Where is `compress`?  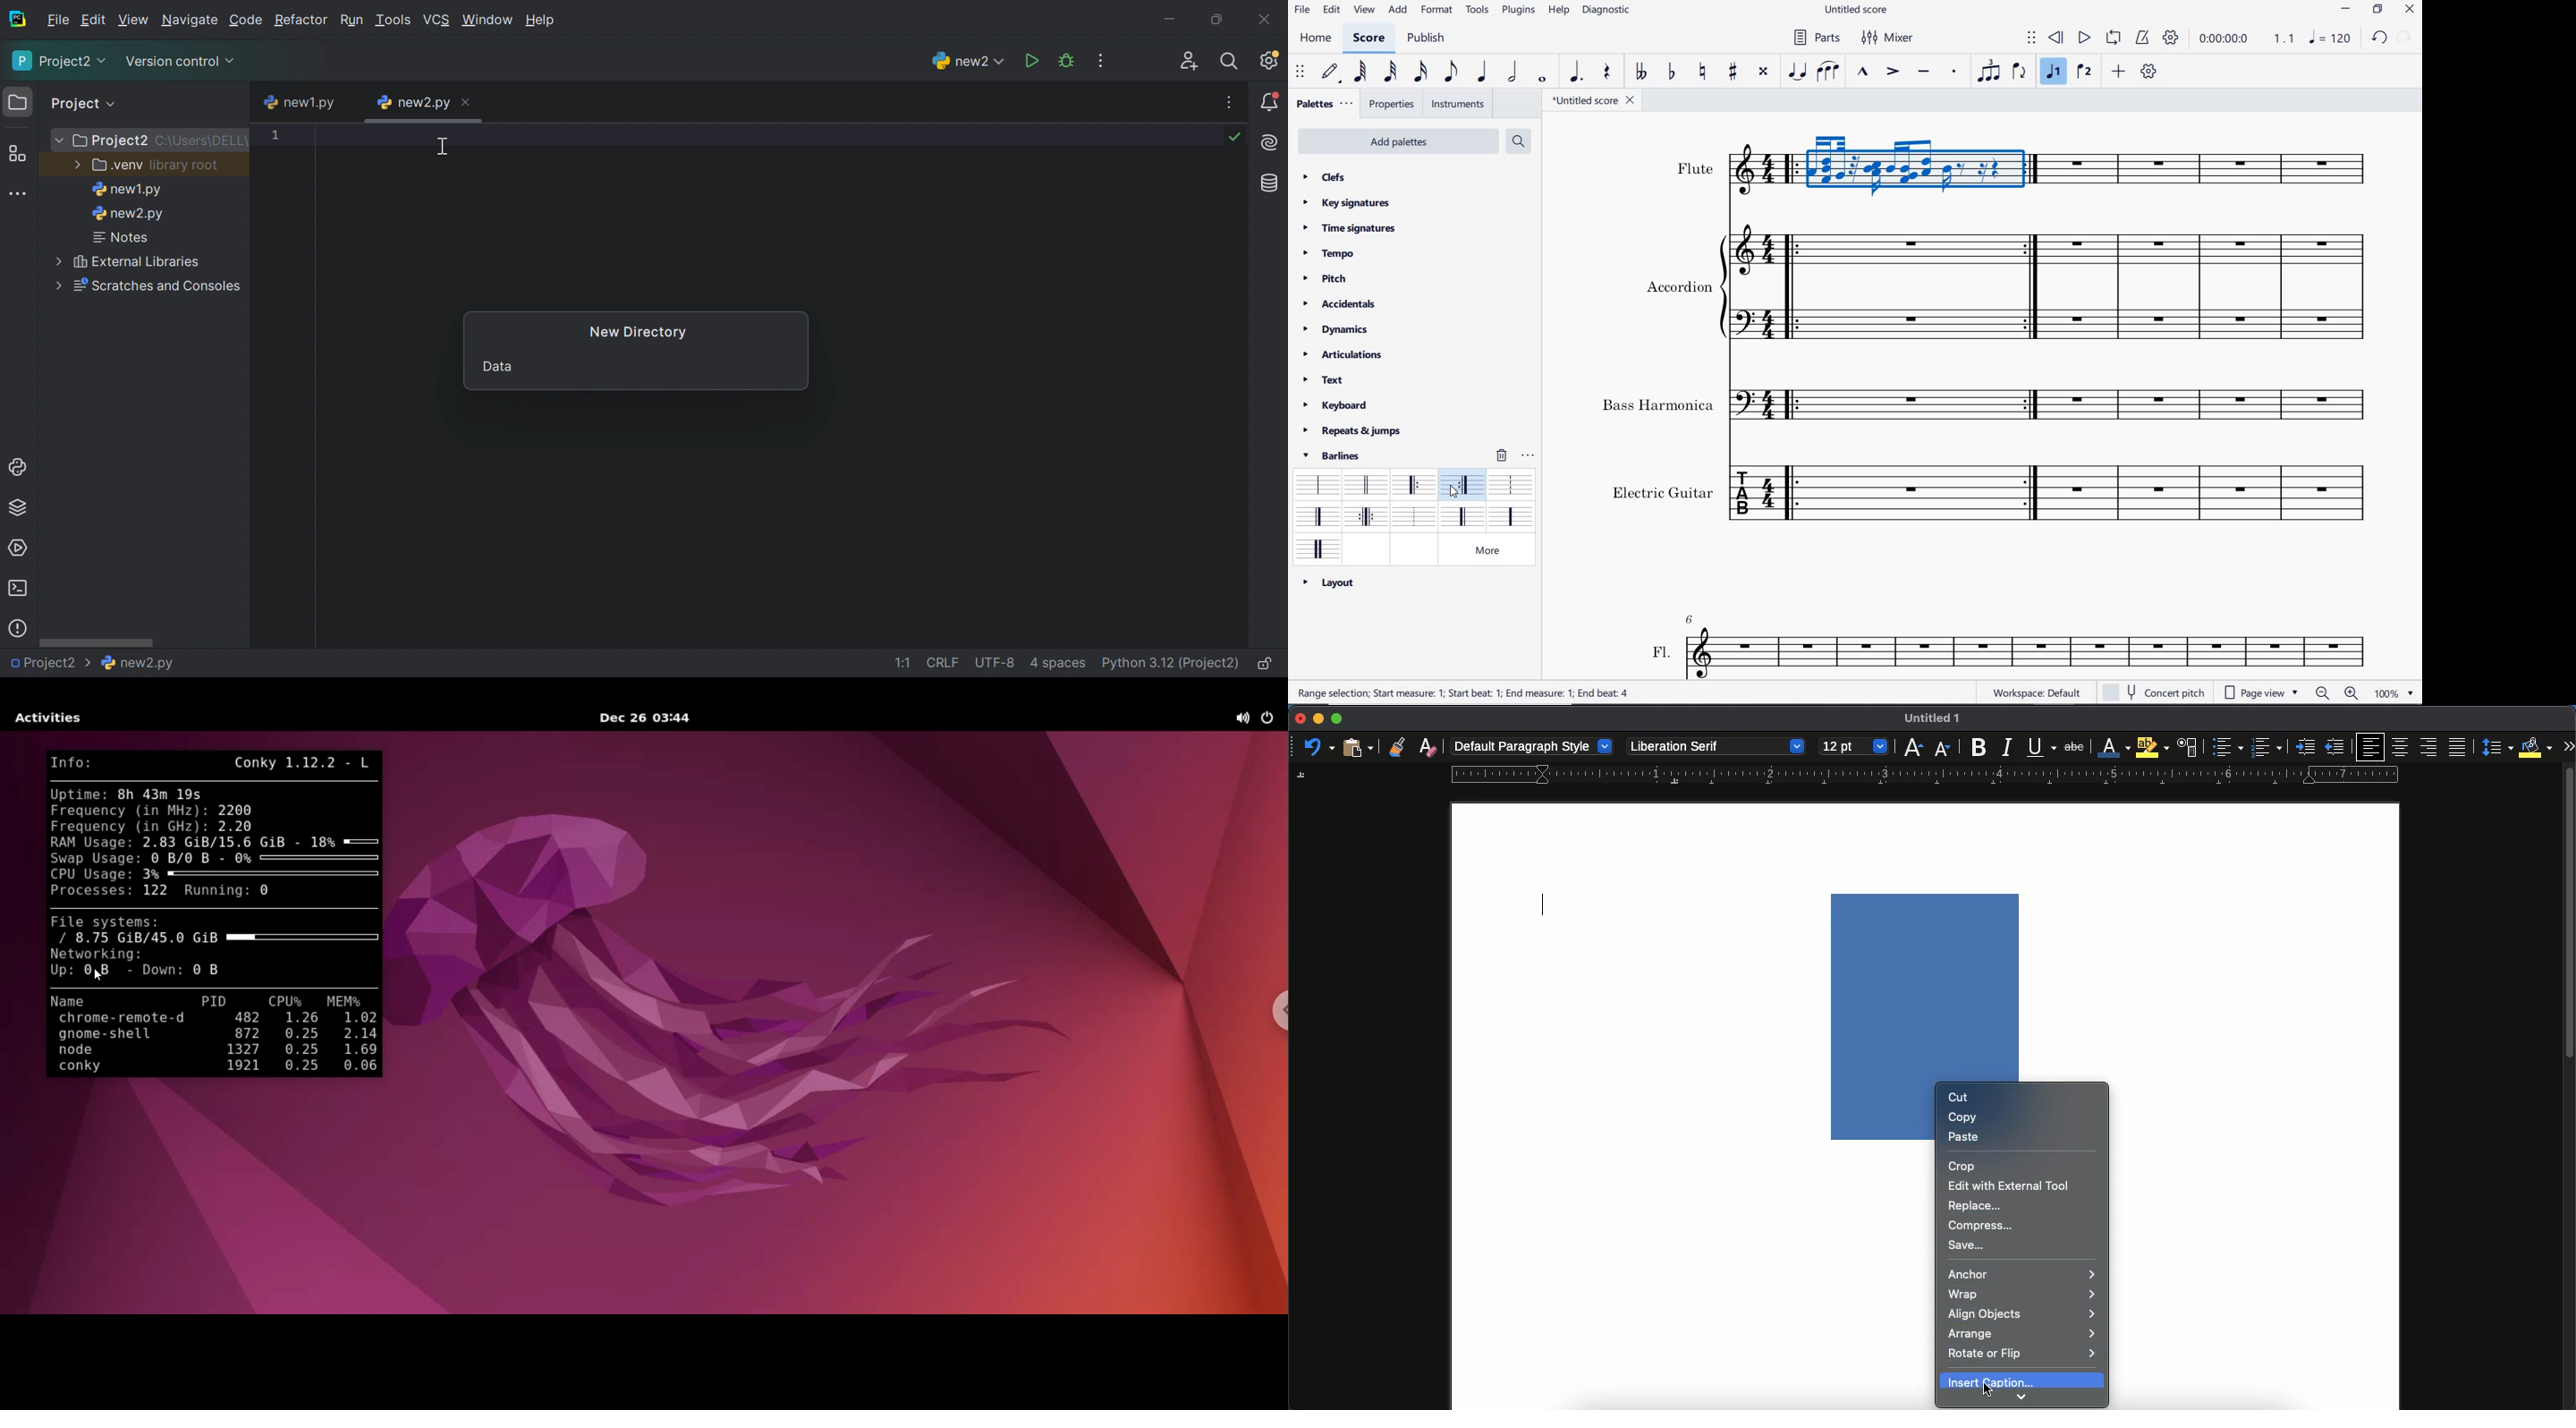 compress is located at coordinates (1984, 1226).